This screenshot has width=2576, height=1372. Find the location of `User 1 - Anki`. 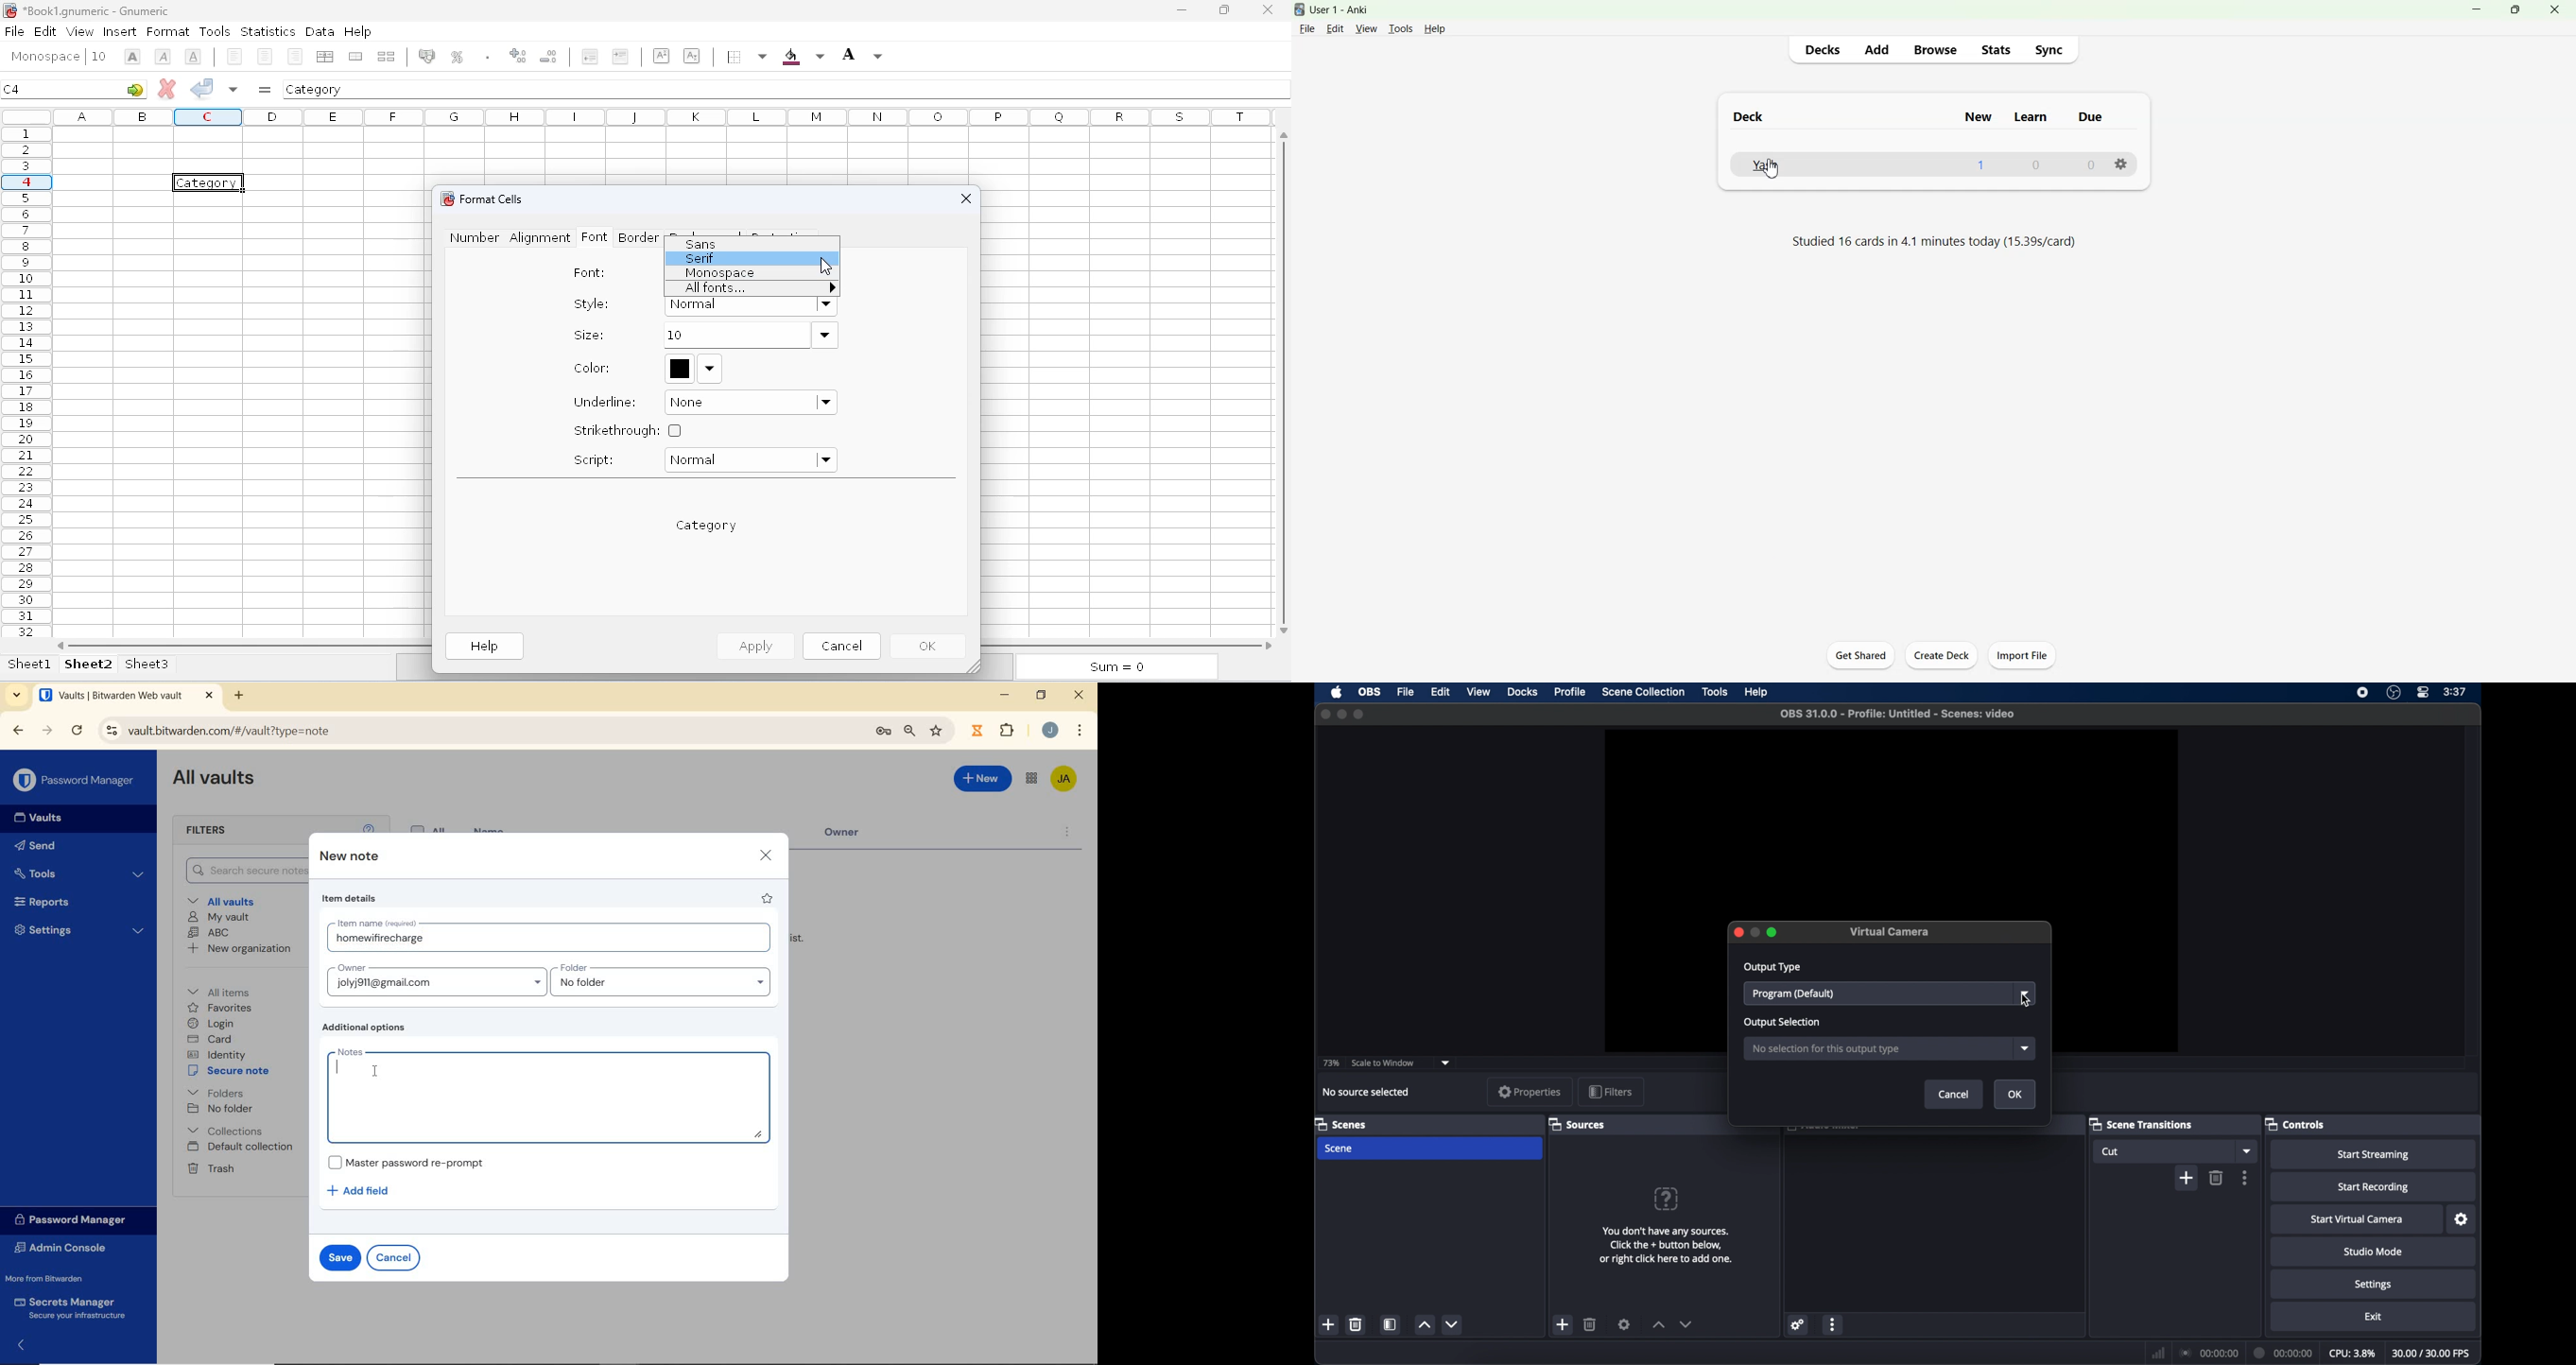

User 1 - Anki is located at coordinates (1348, 10).